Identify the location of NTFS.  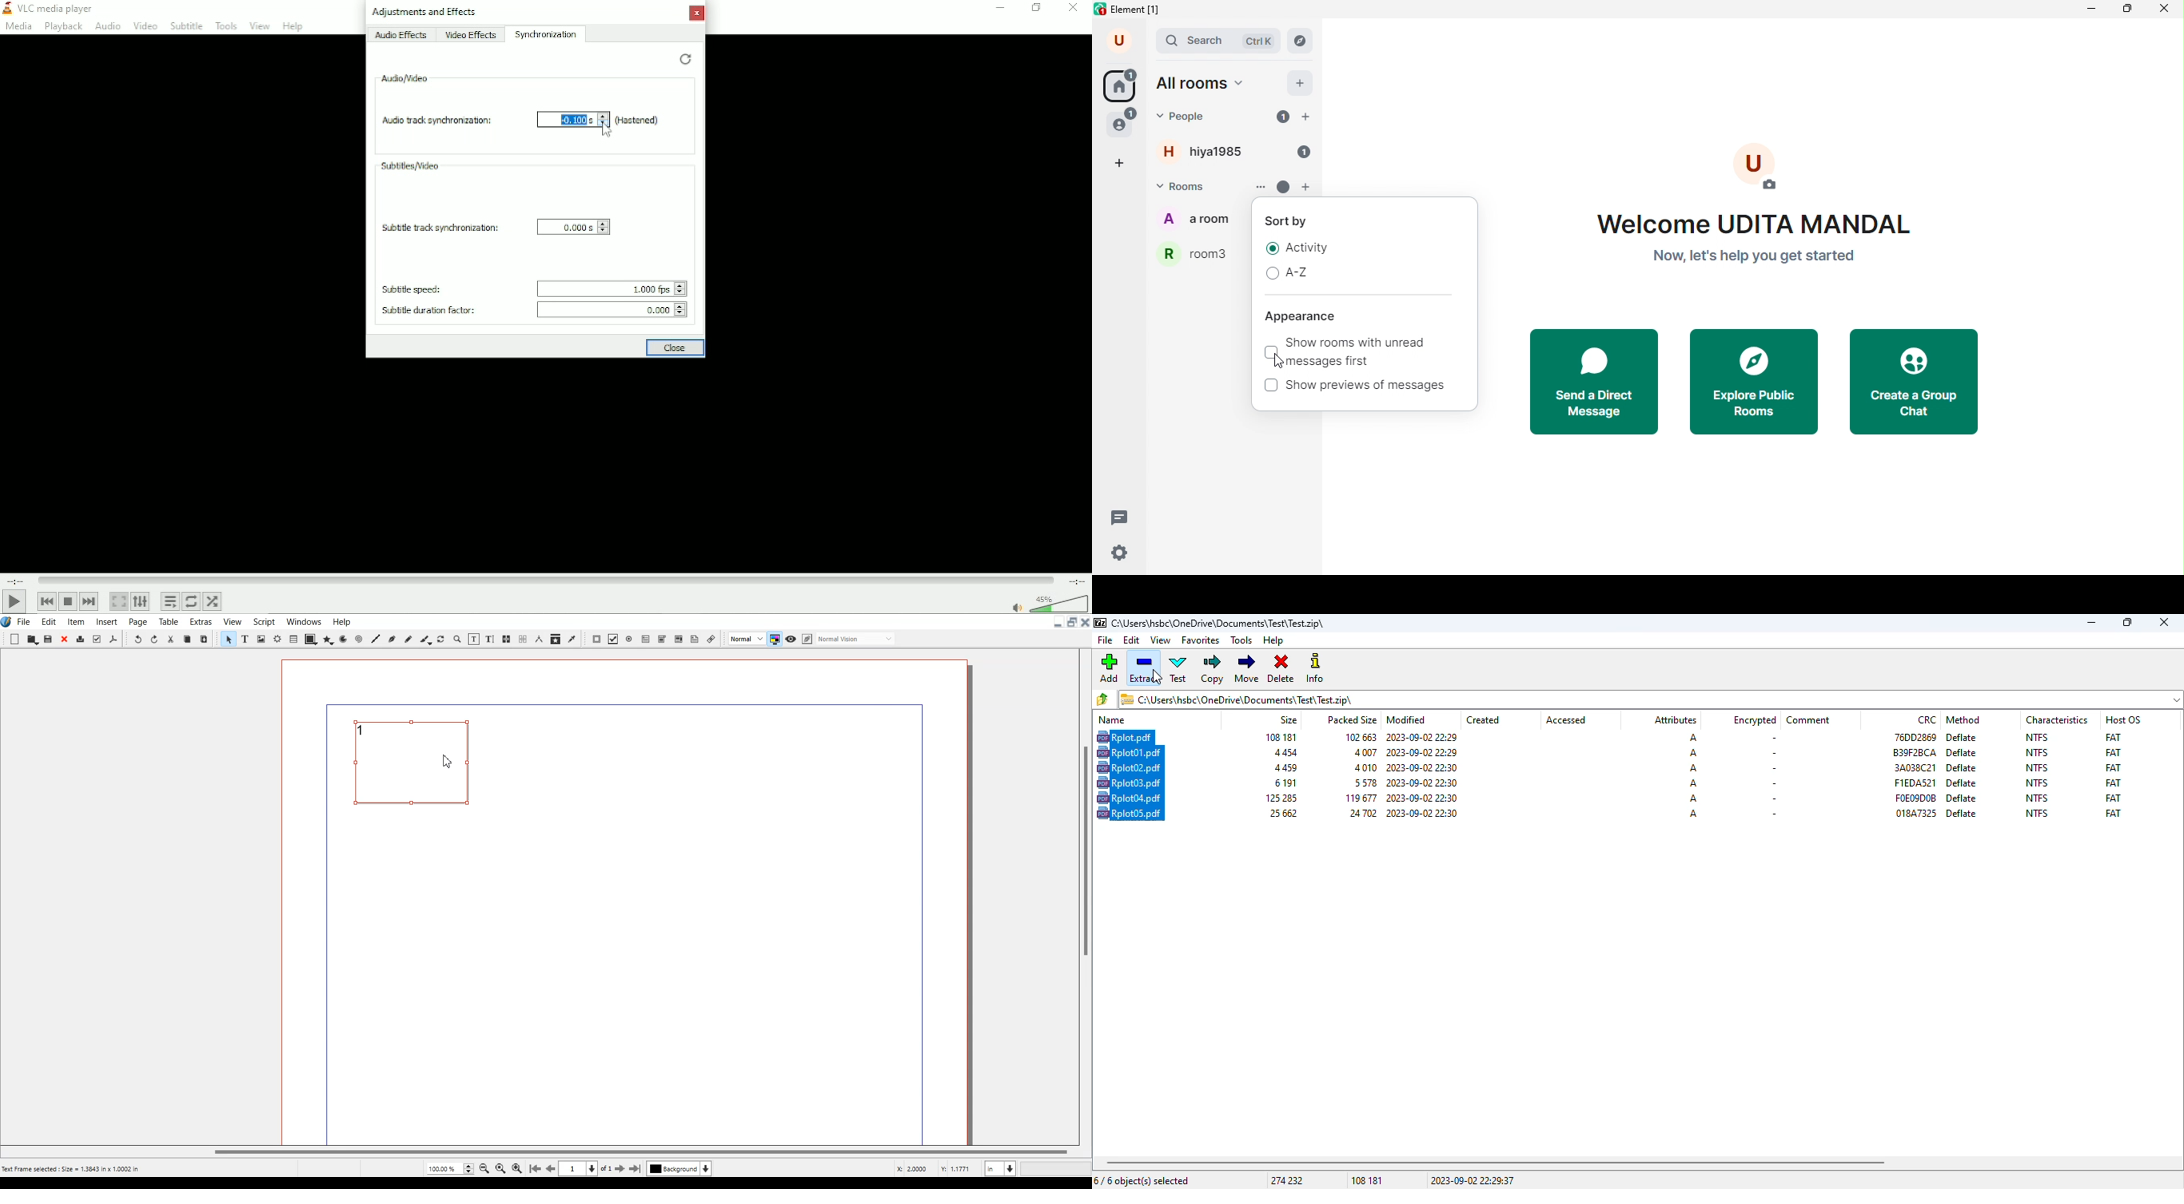
(2036, 813).